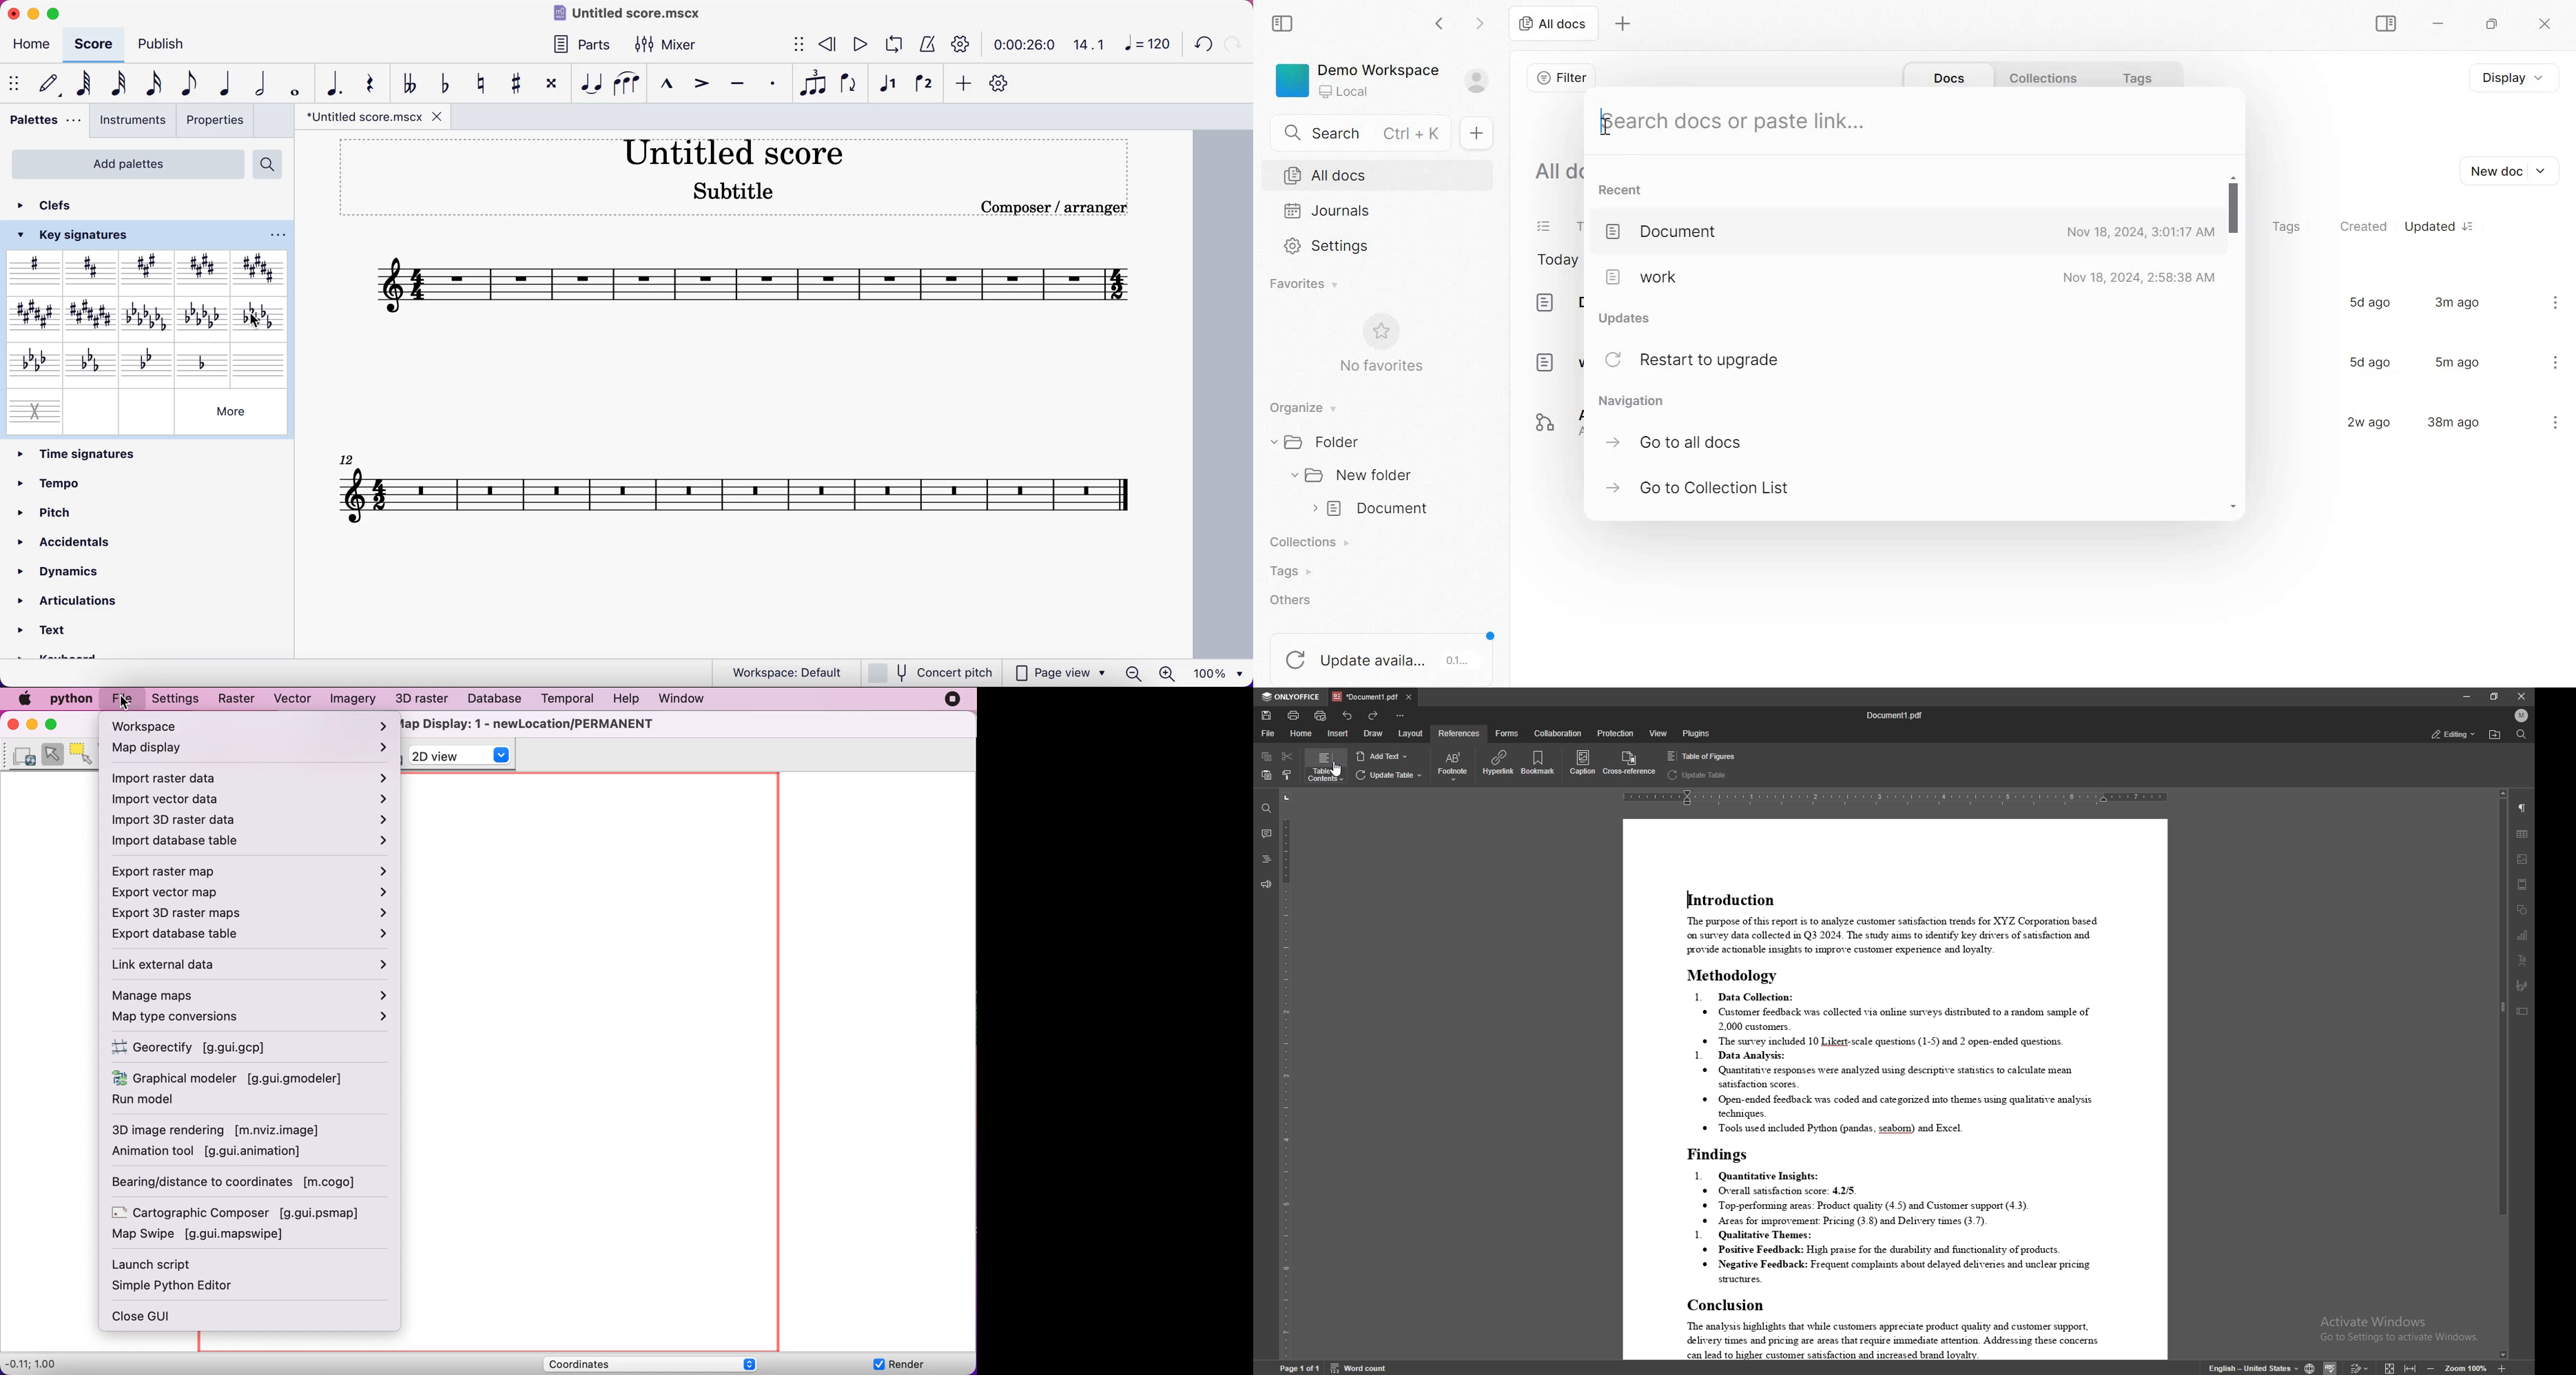 The image size is (2576, 1400). I want to click on Activate Windows
Go to Settings to activate Windows., so click(2397, 1330).